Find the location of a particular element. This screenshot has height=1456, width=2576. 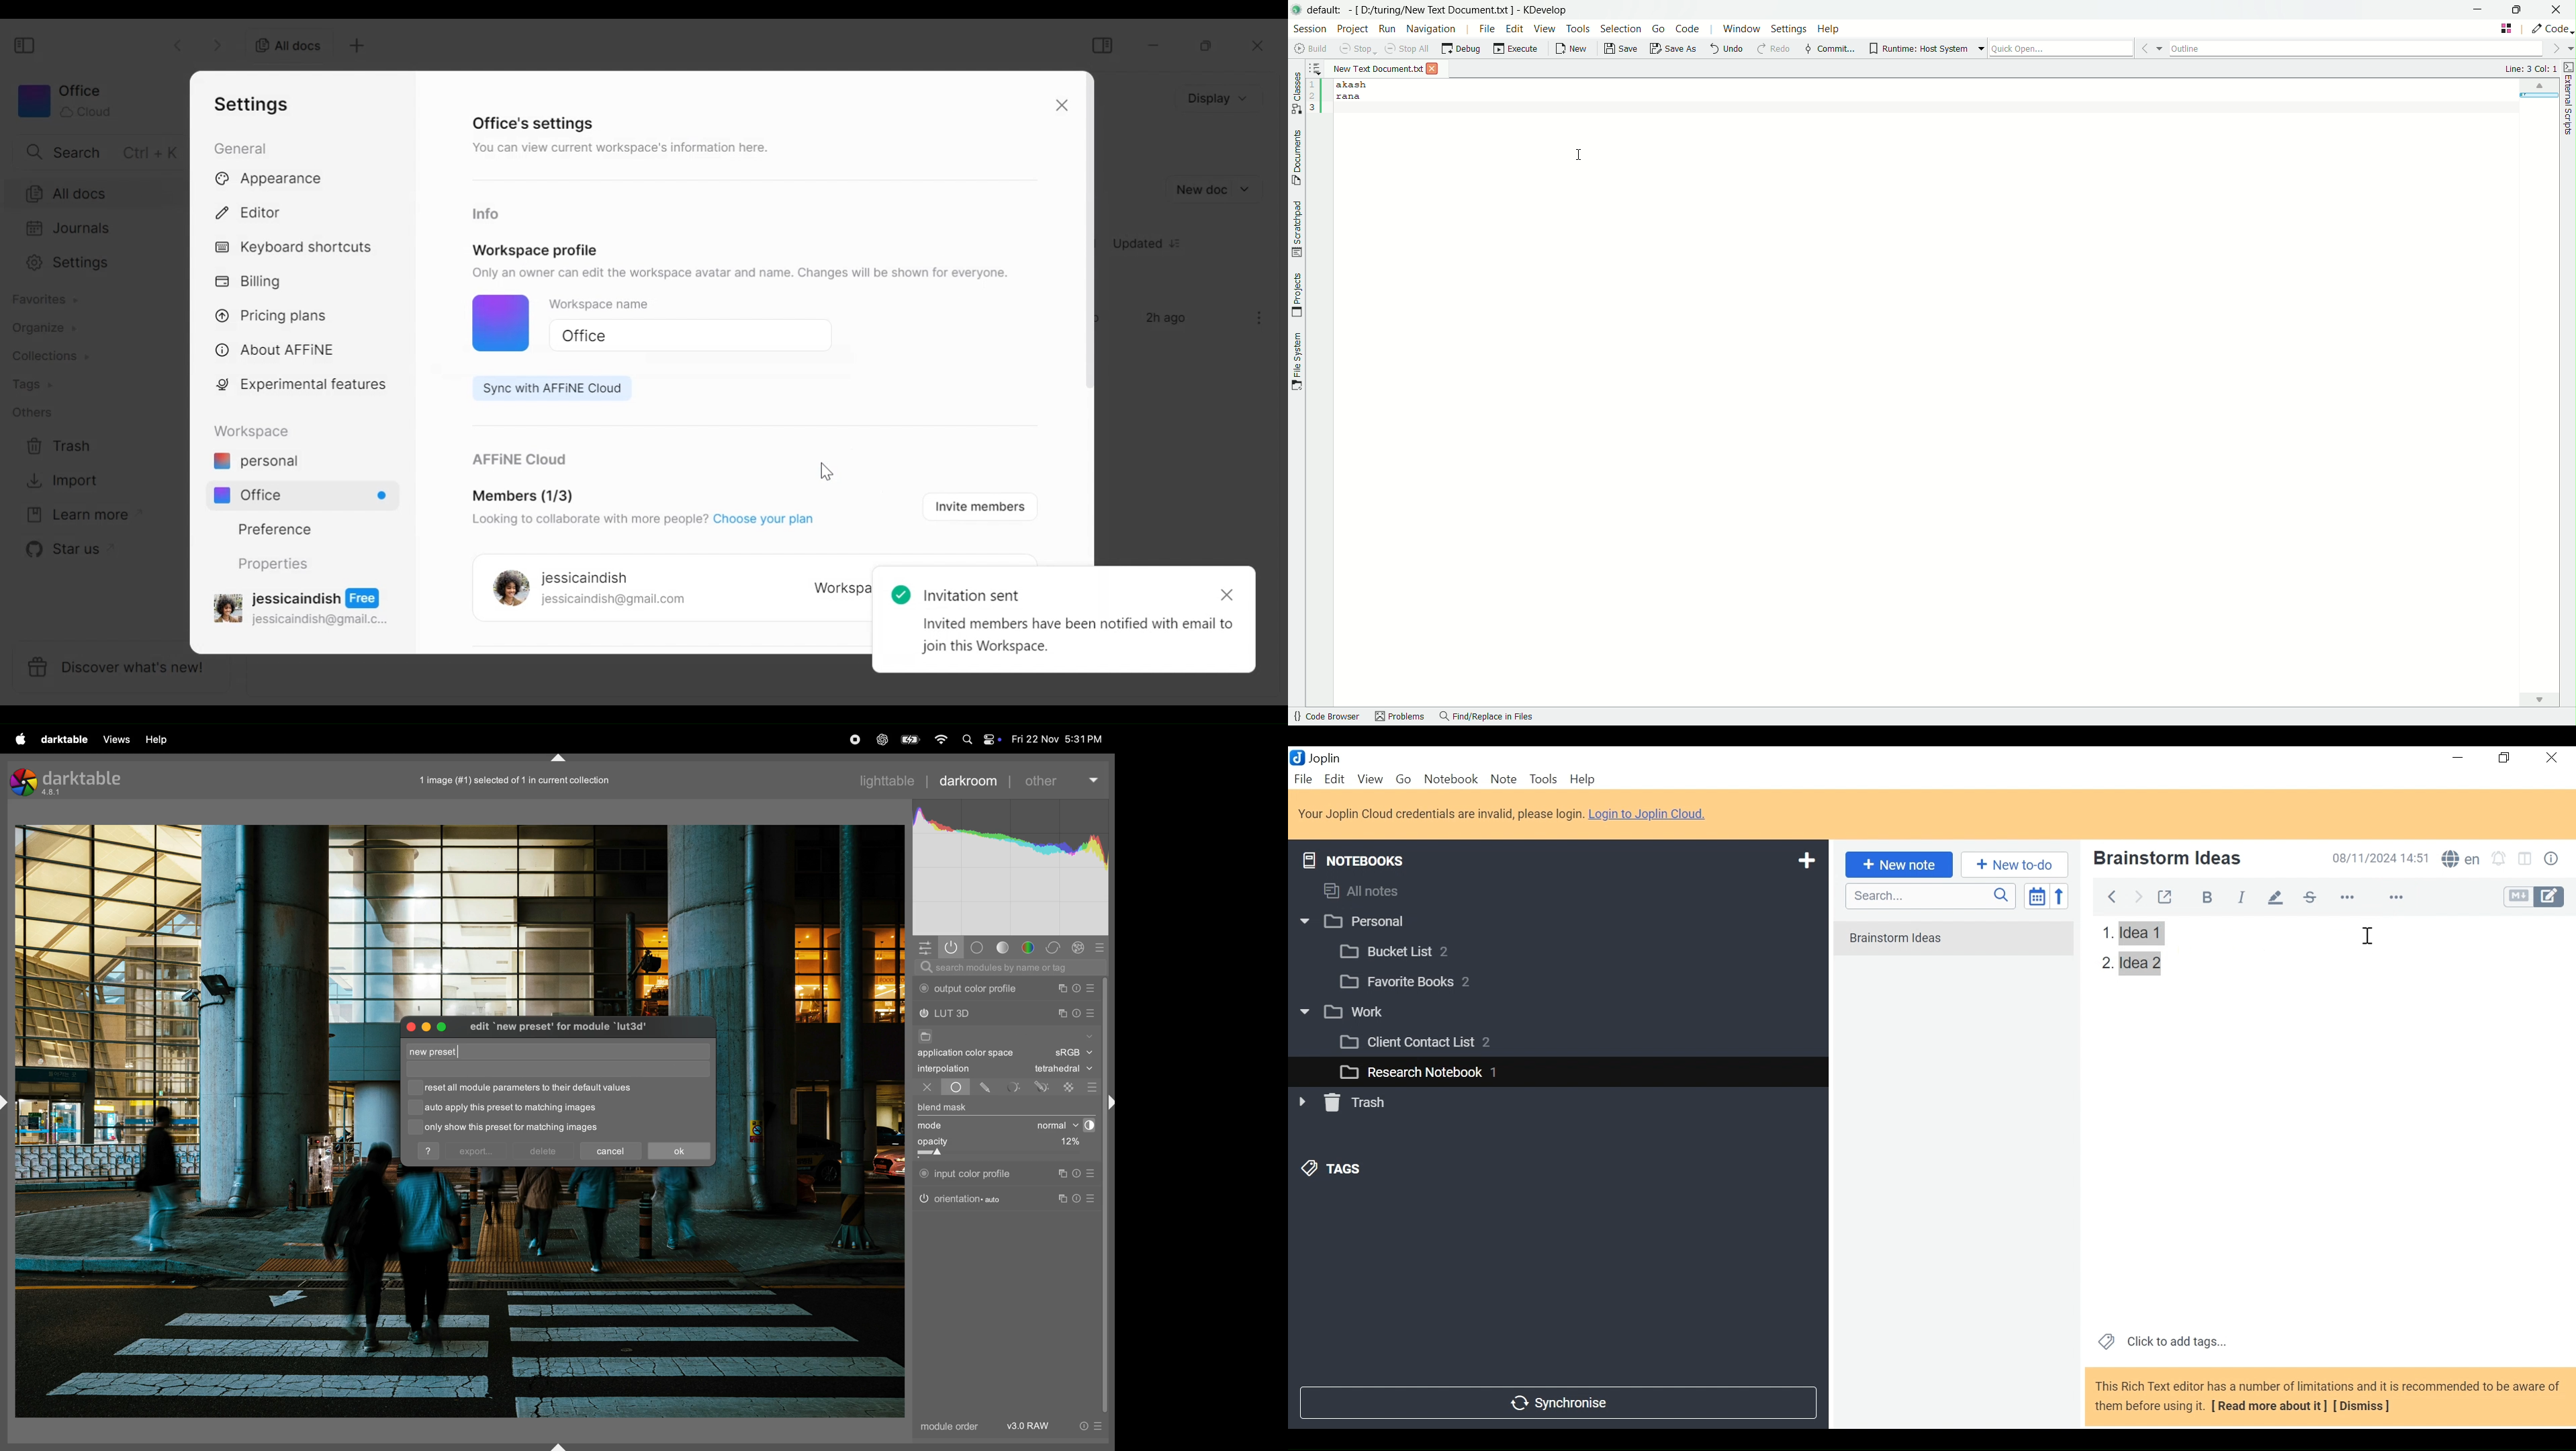

text box is located at coordinates (535, 1052).